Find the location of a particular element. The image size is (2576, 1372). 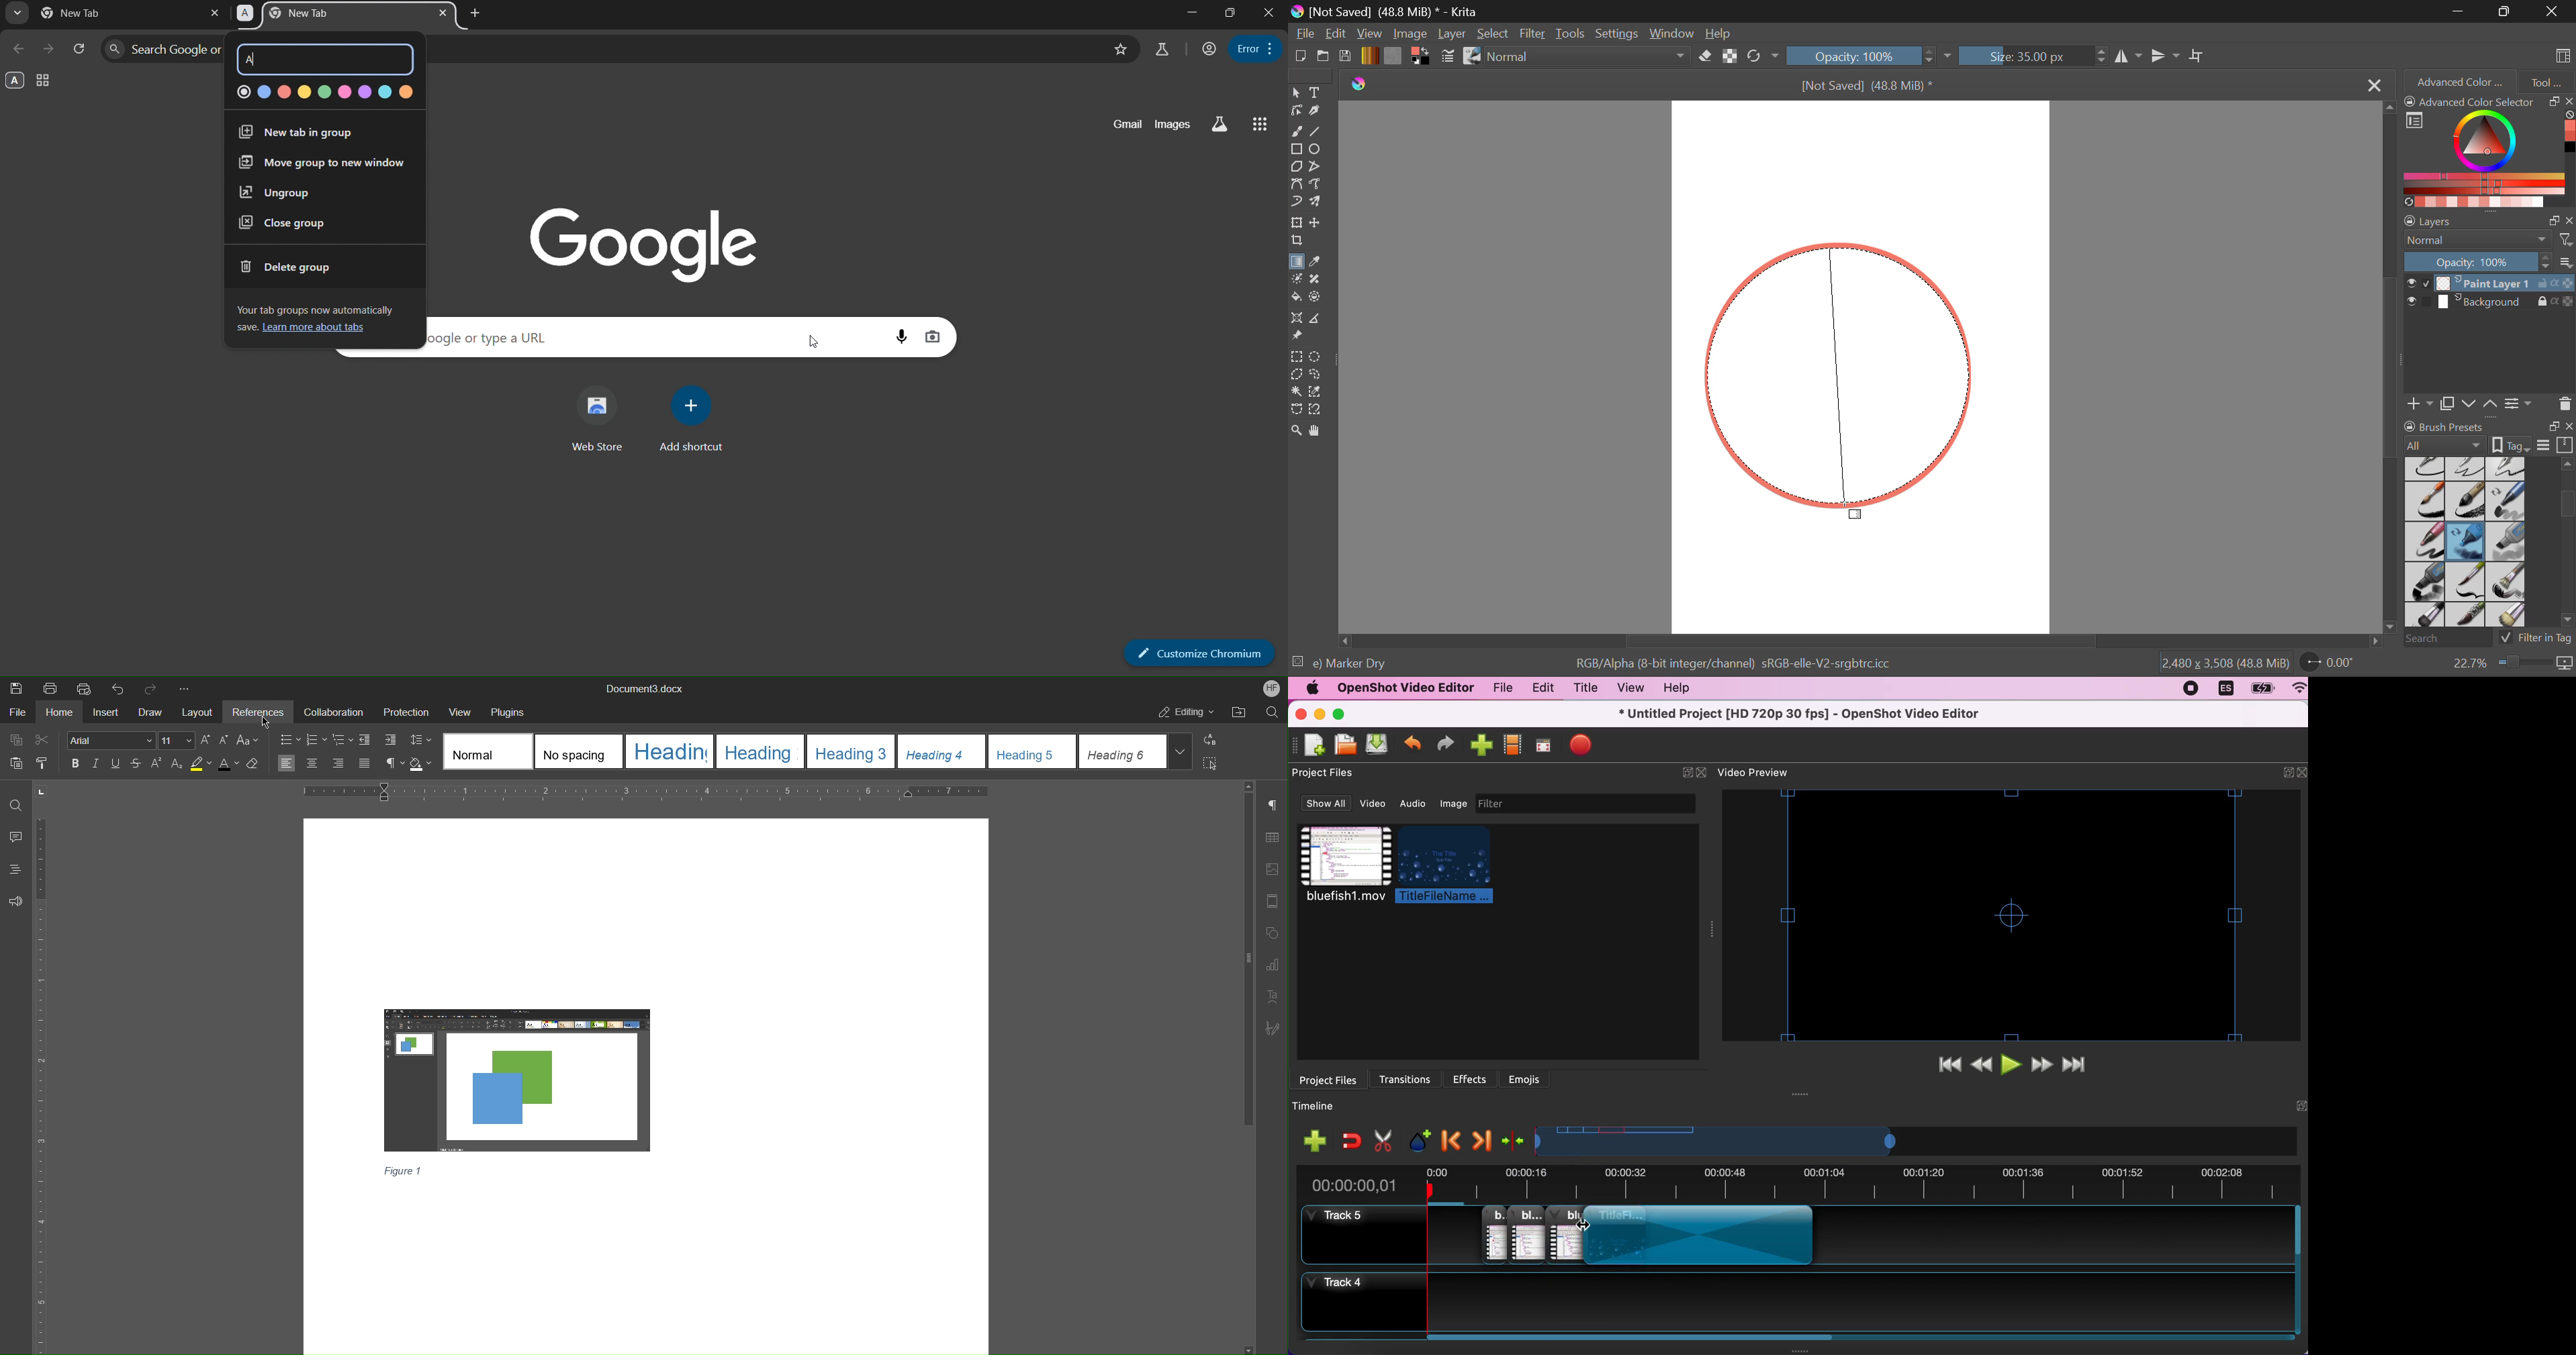

Undo is located at coordinates (118, 688).